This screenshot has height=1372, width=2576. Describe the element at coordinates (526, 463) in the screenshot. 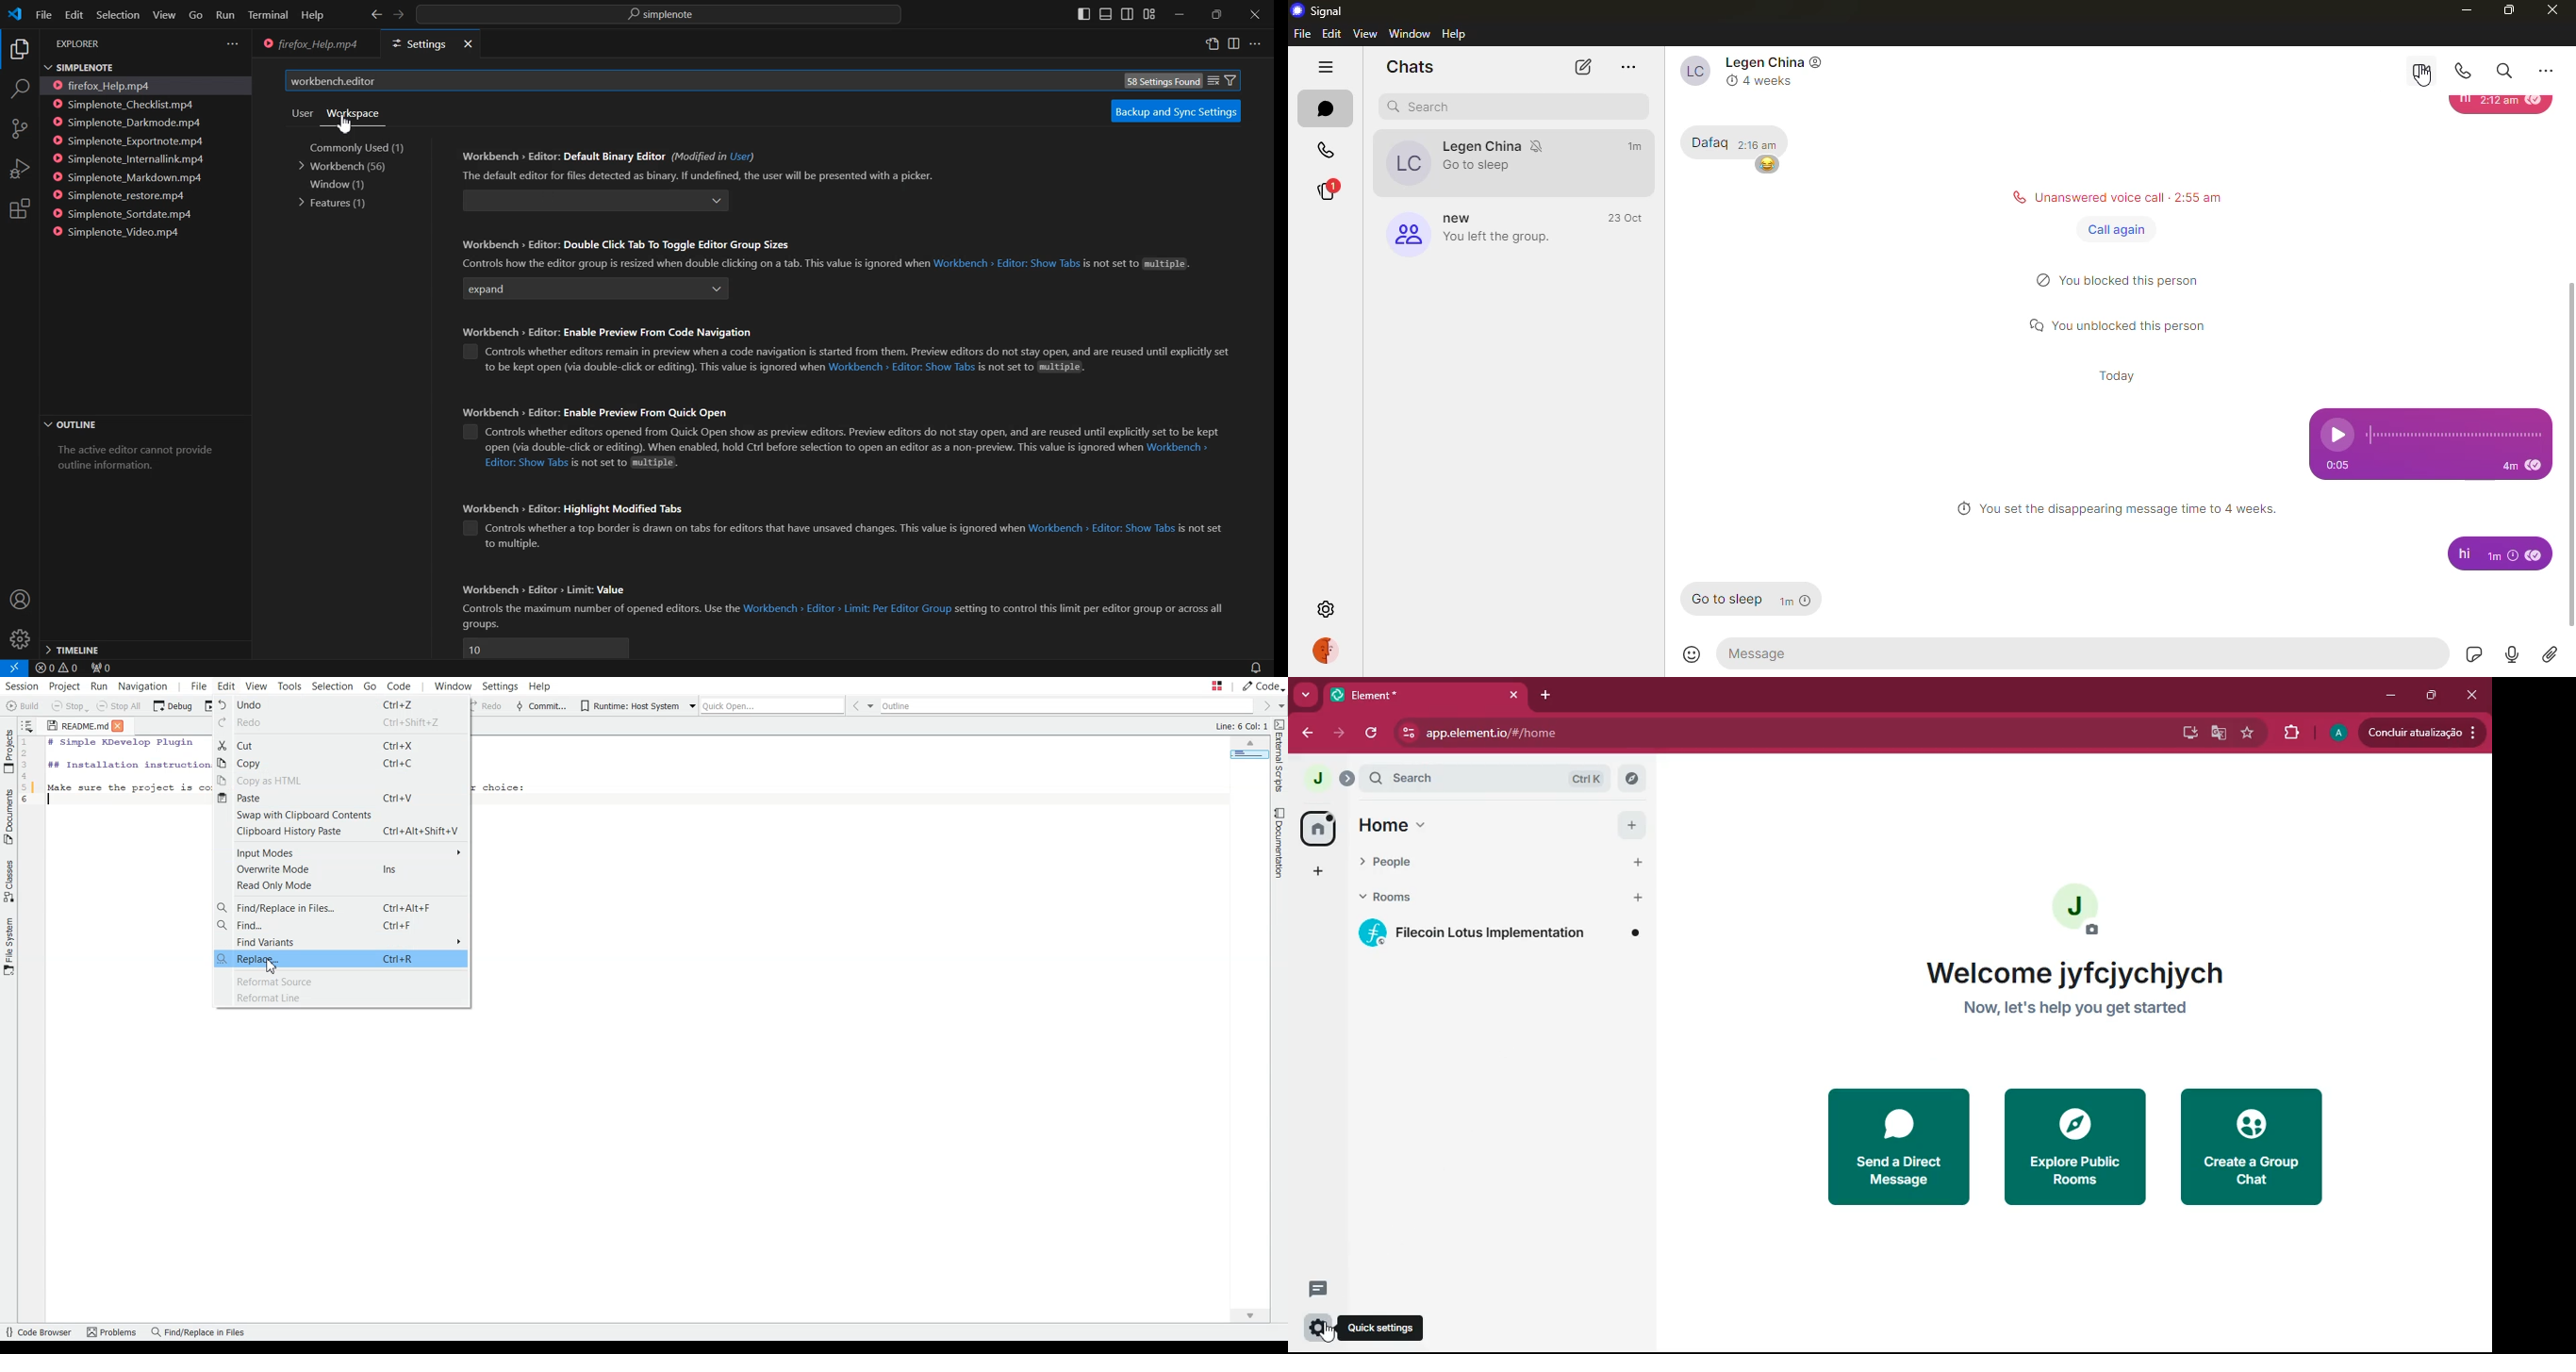

I see `Hyperlink file address` at that location.